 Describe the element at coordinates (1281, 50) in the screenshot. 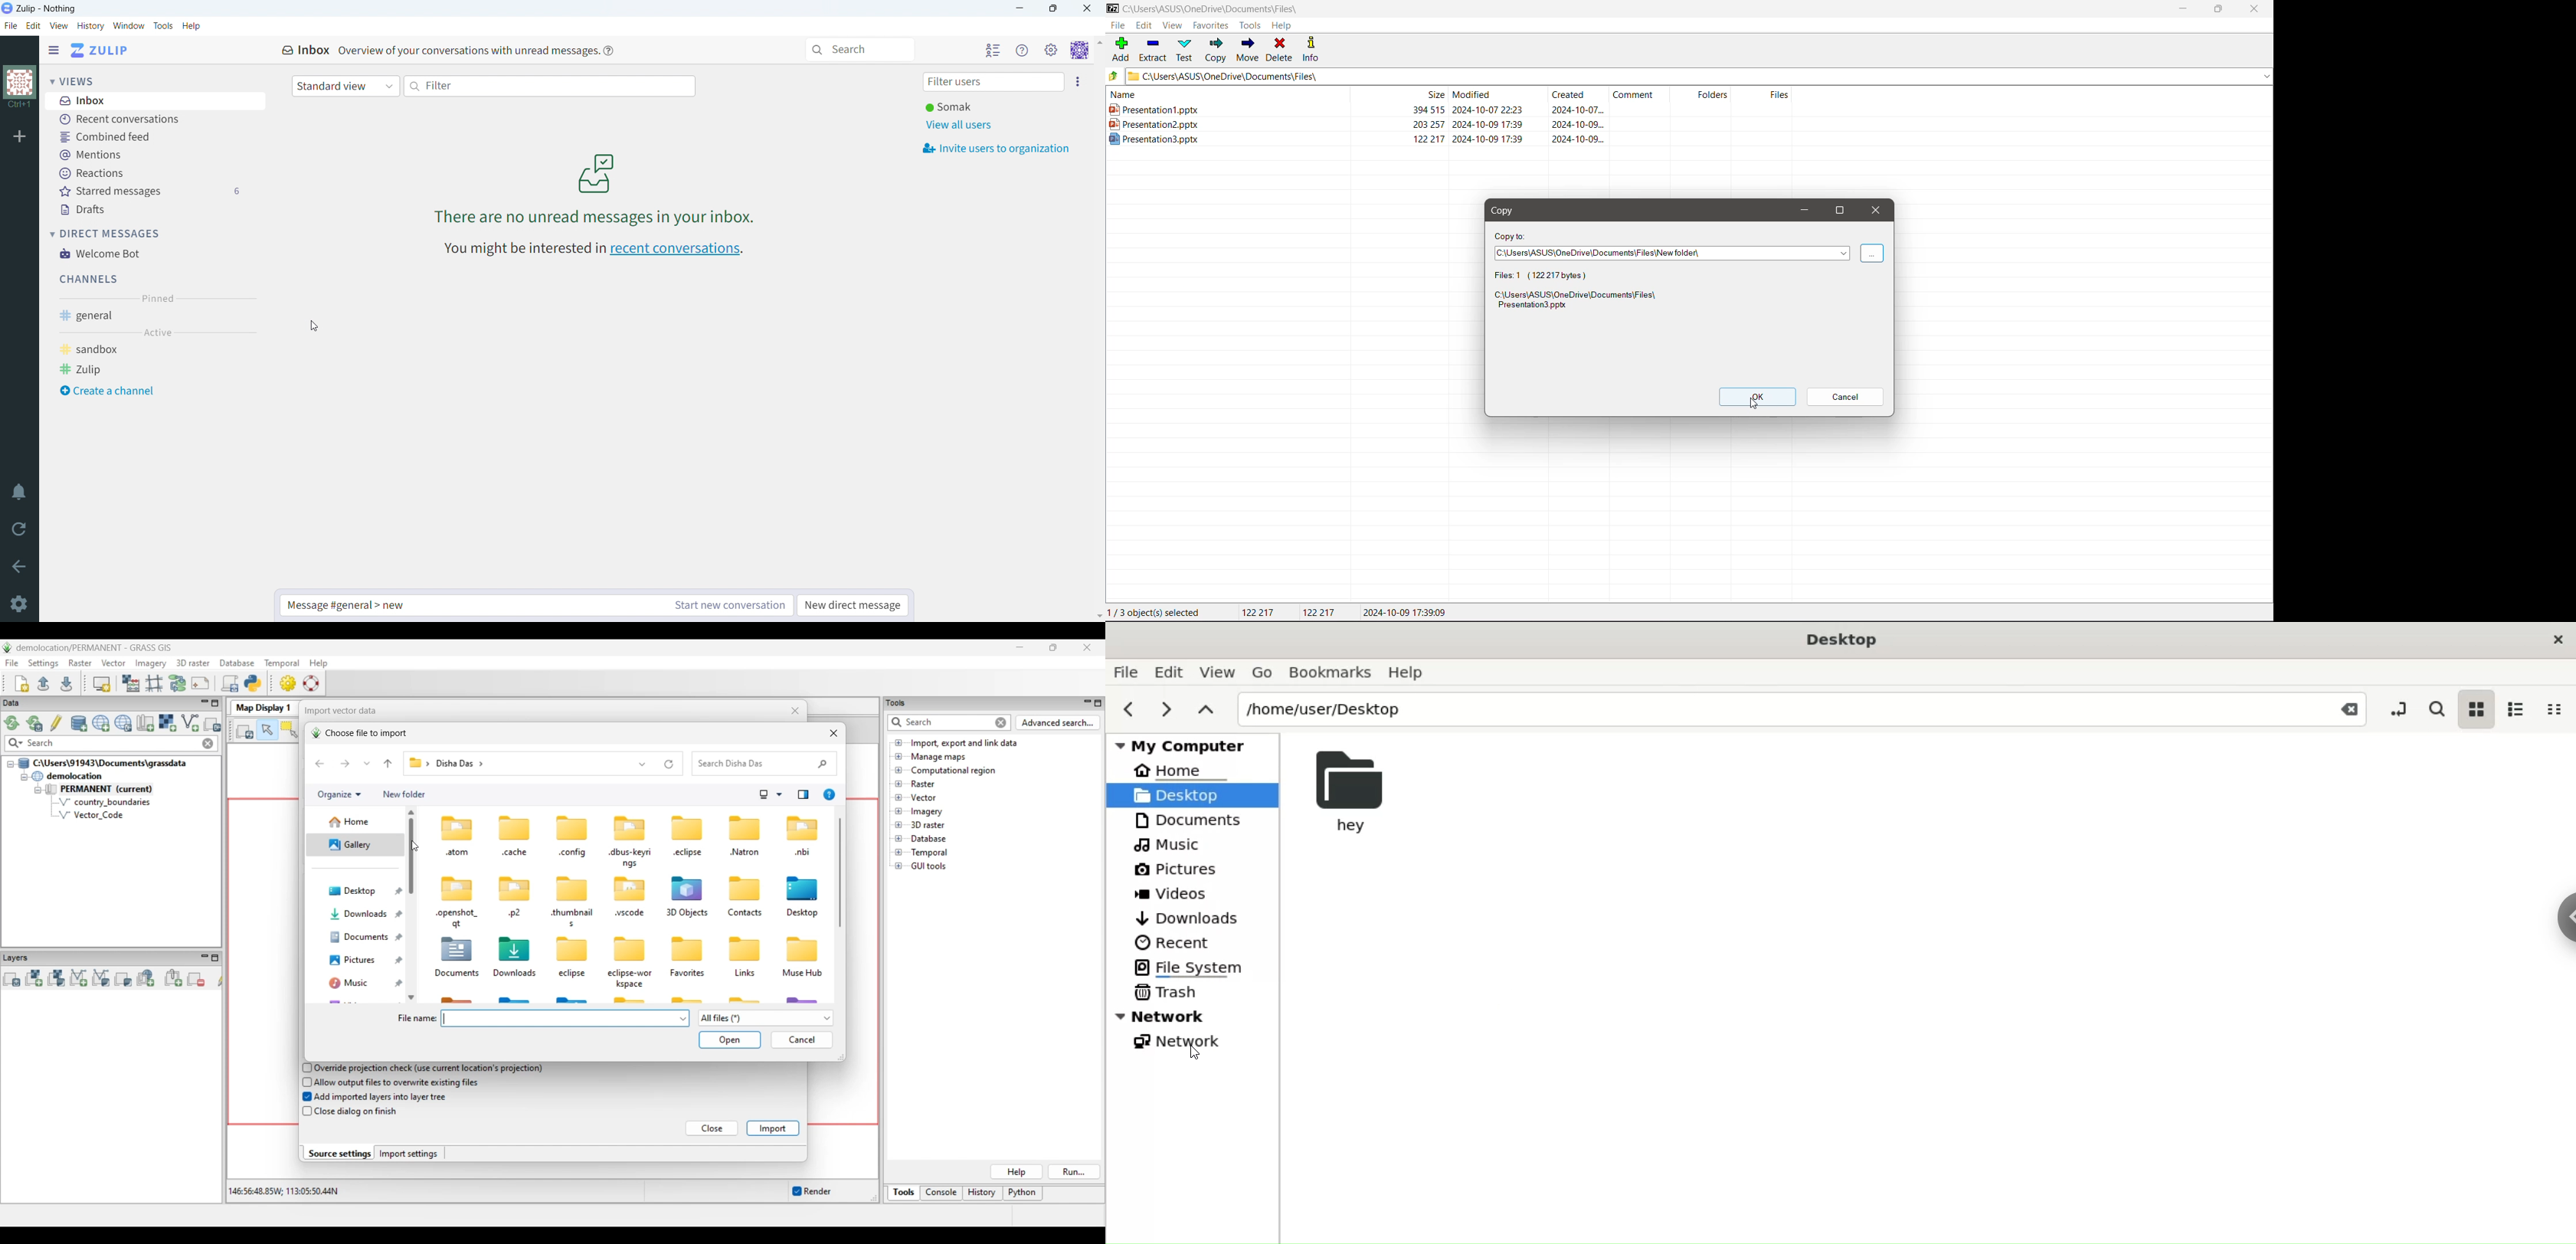

I see `Delete` at that location.